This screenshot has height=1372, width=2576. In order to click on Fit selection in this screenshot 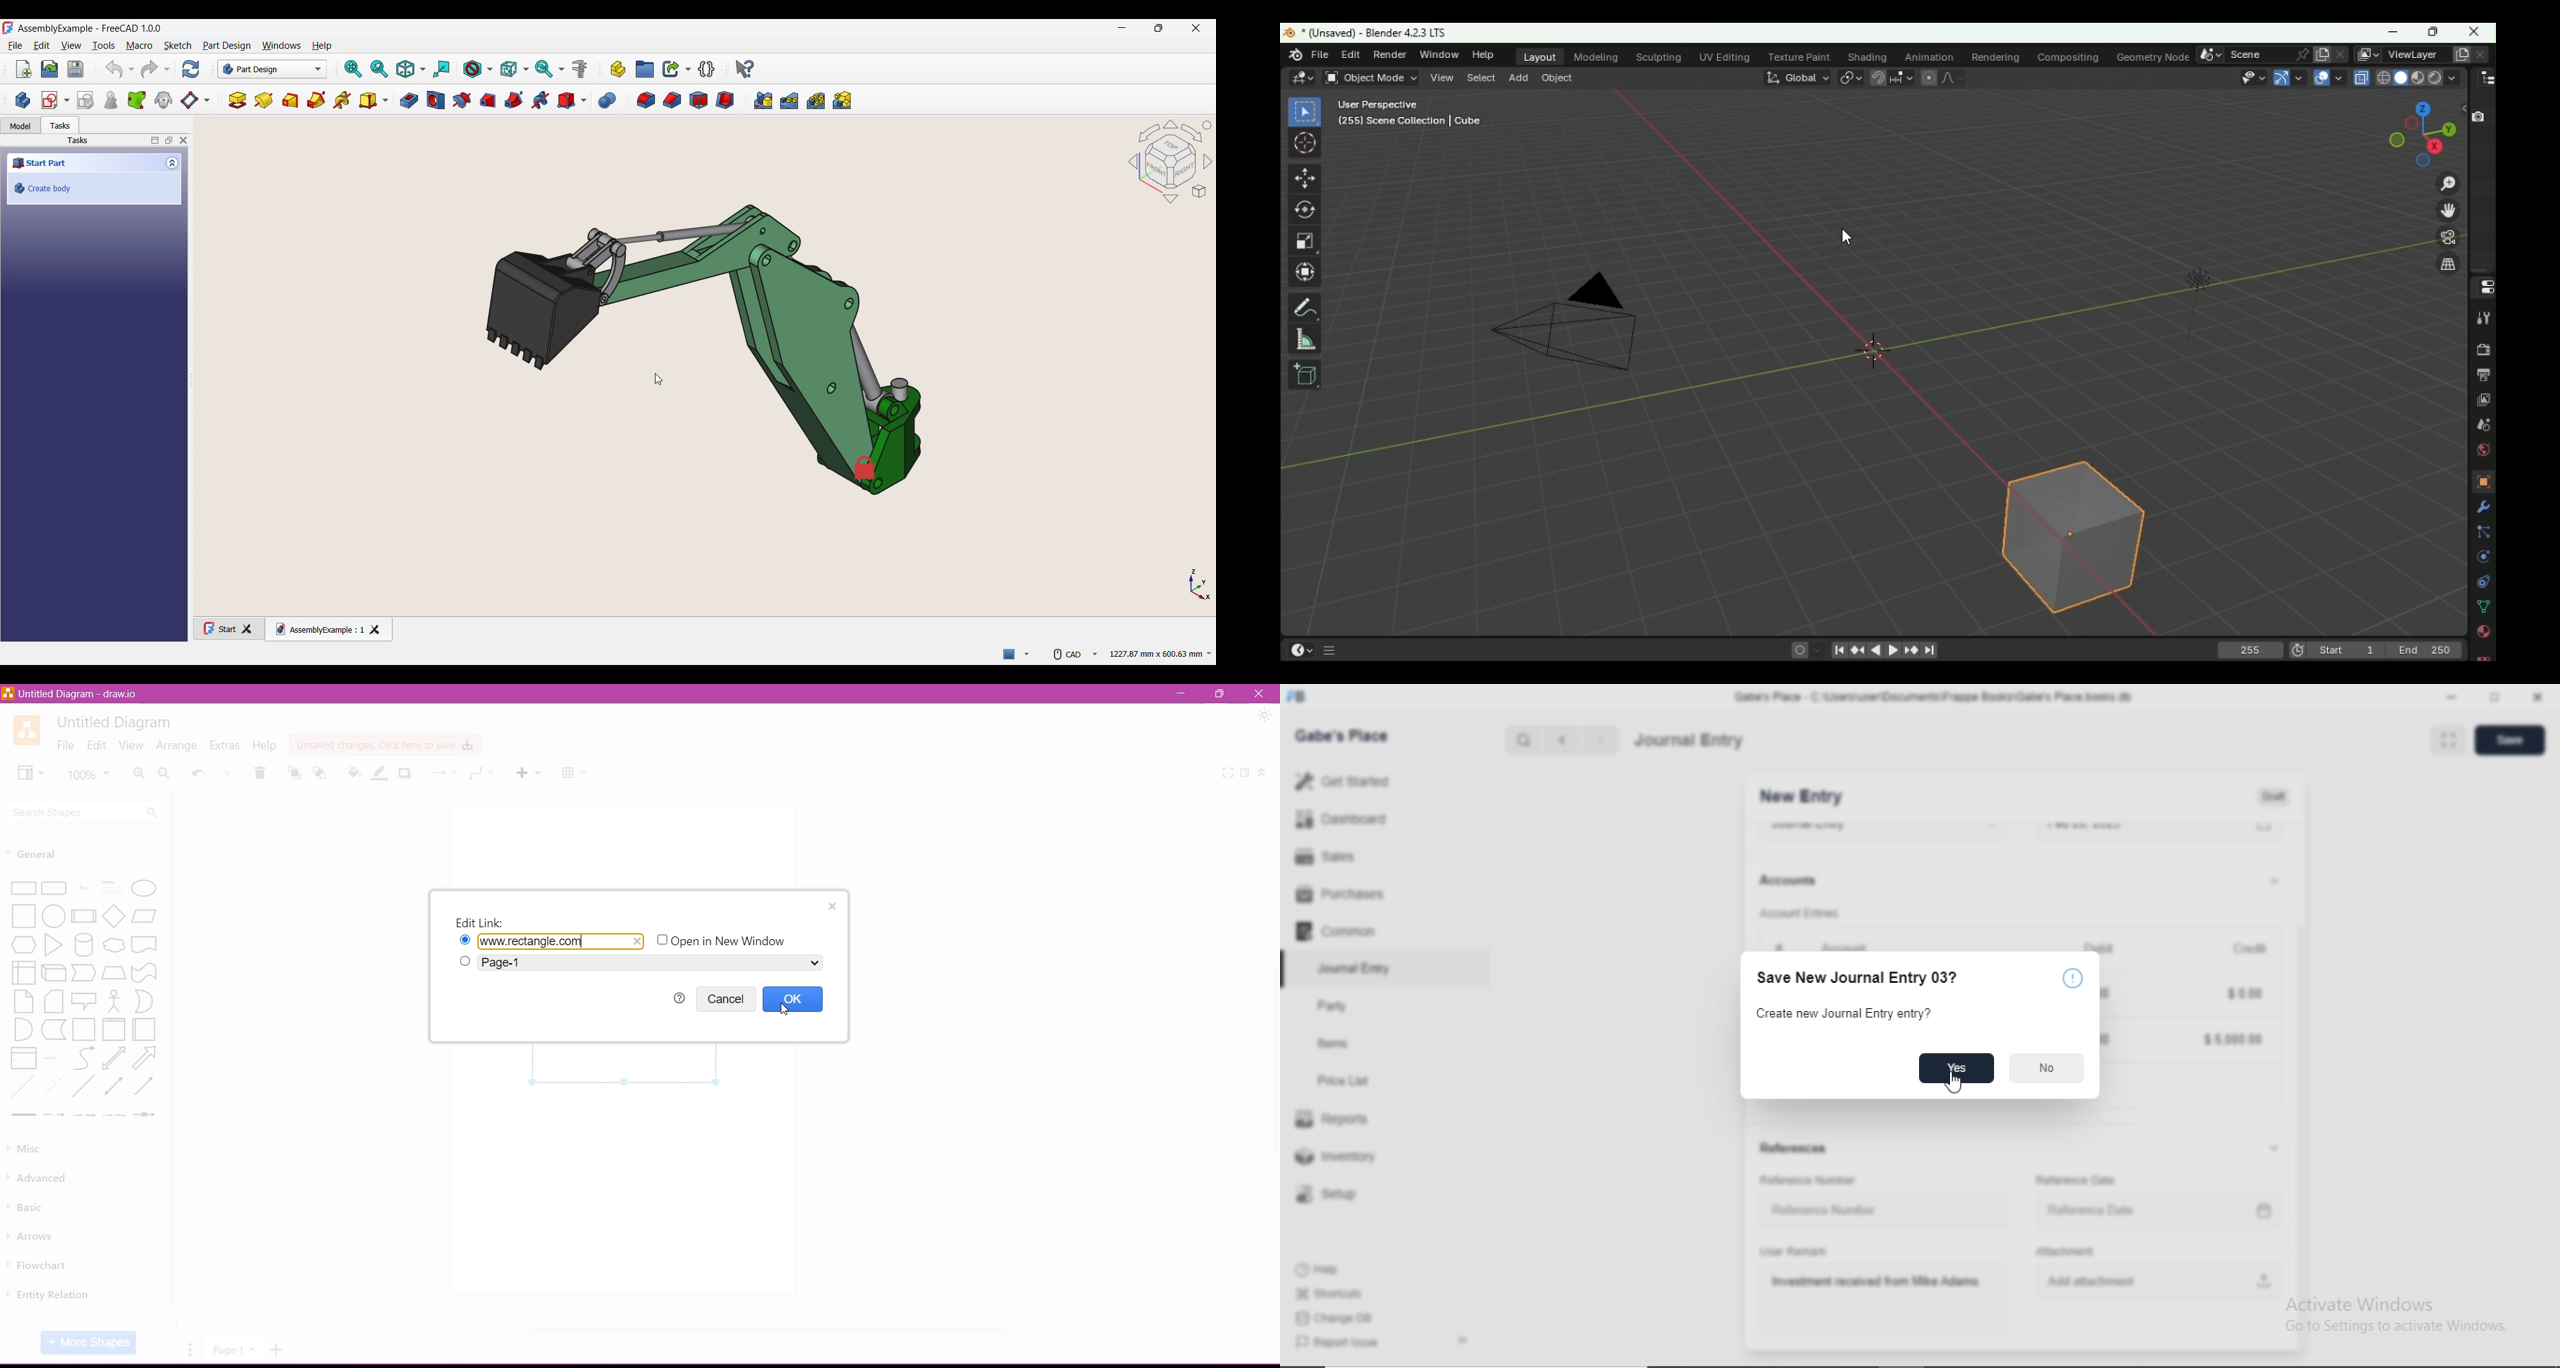, I will do `click(380, 69)`.